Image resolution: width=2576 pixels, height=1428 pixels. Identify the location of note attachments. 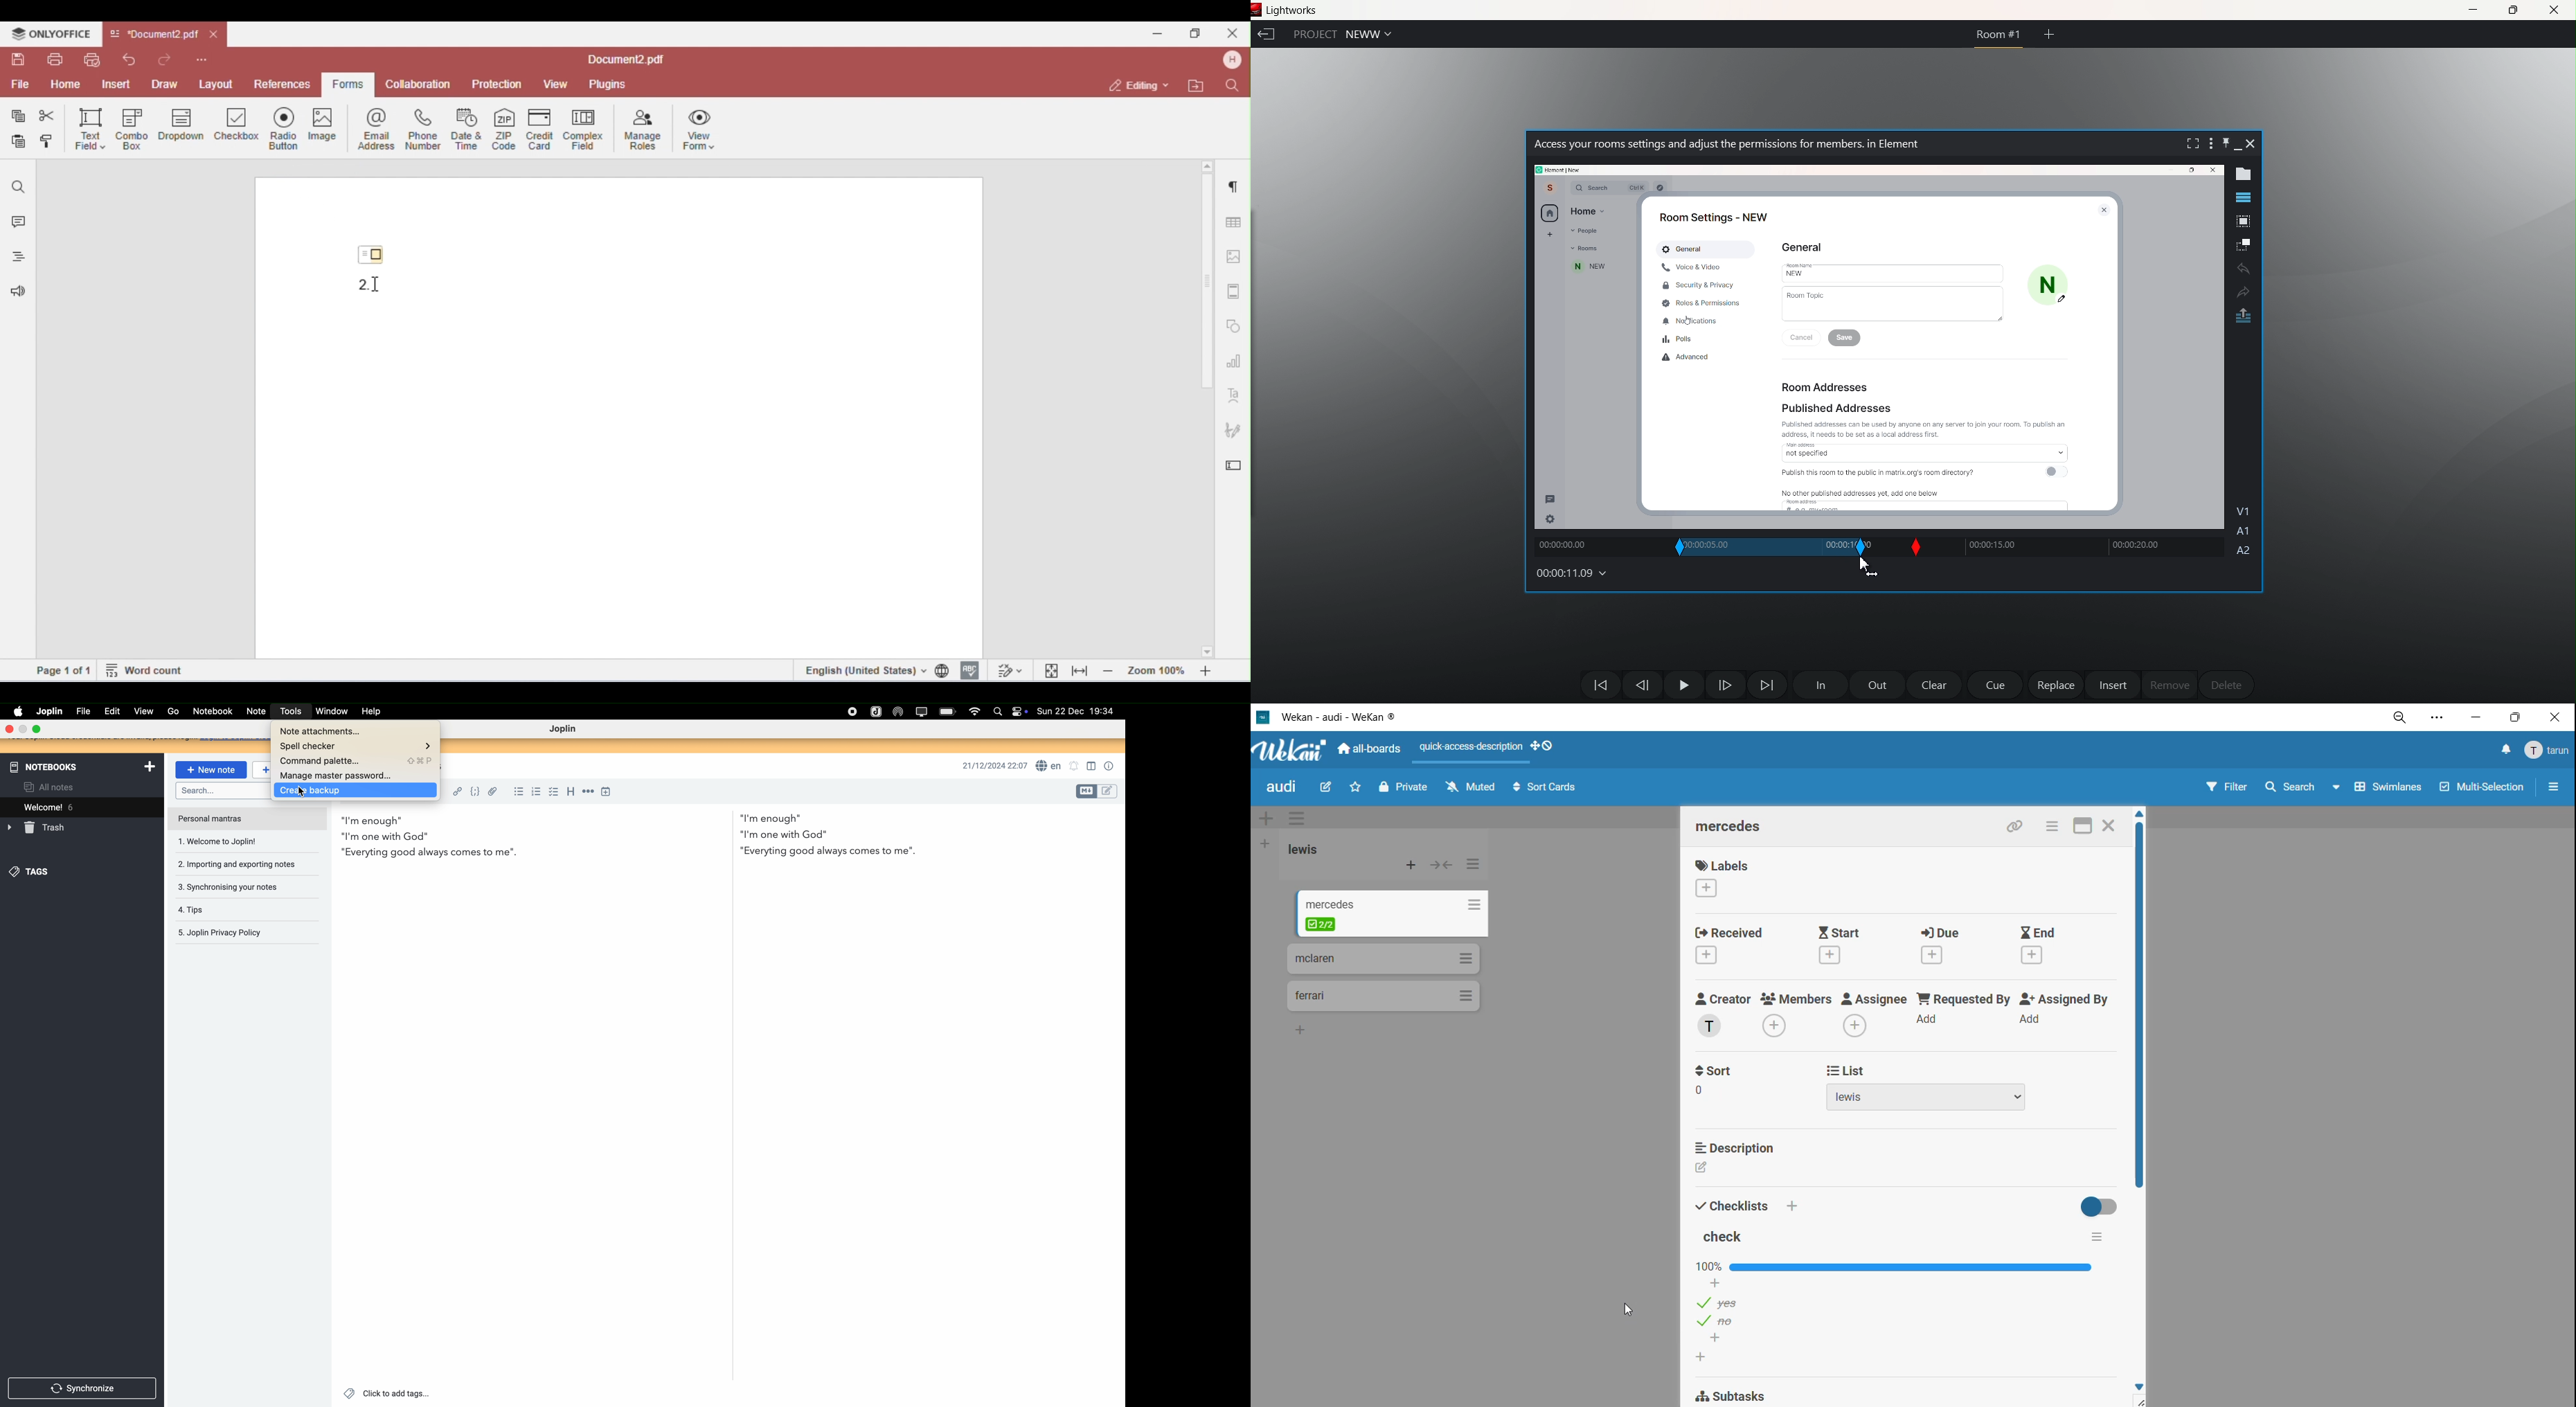
(320, 731).